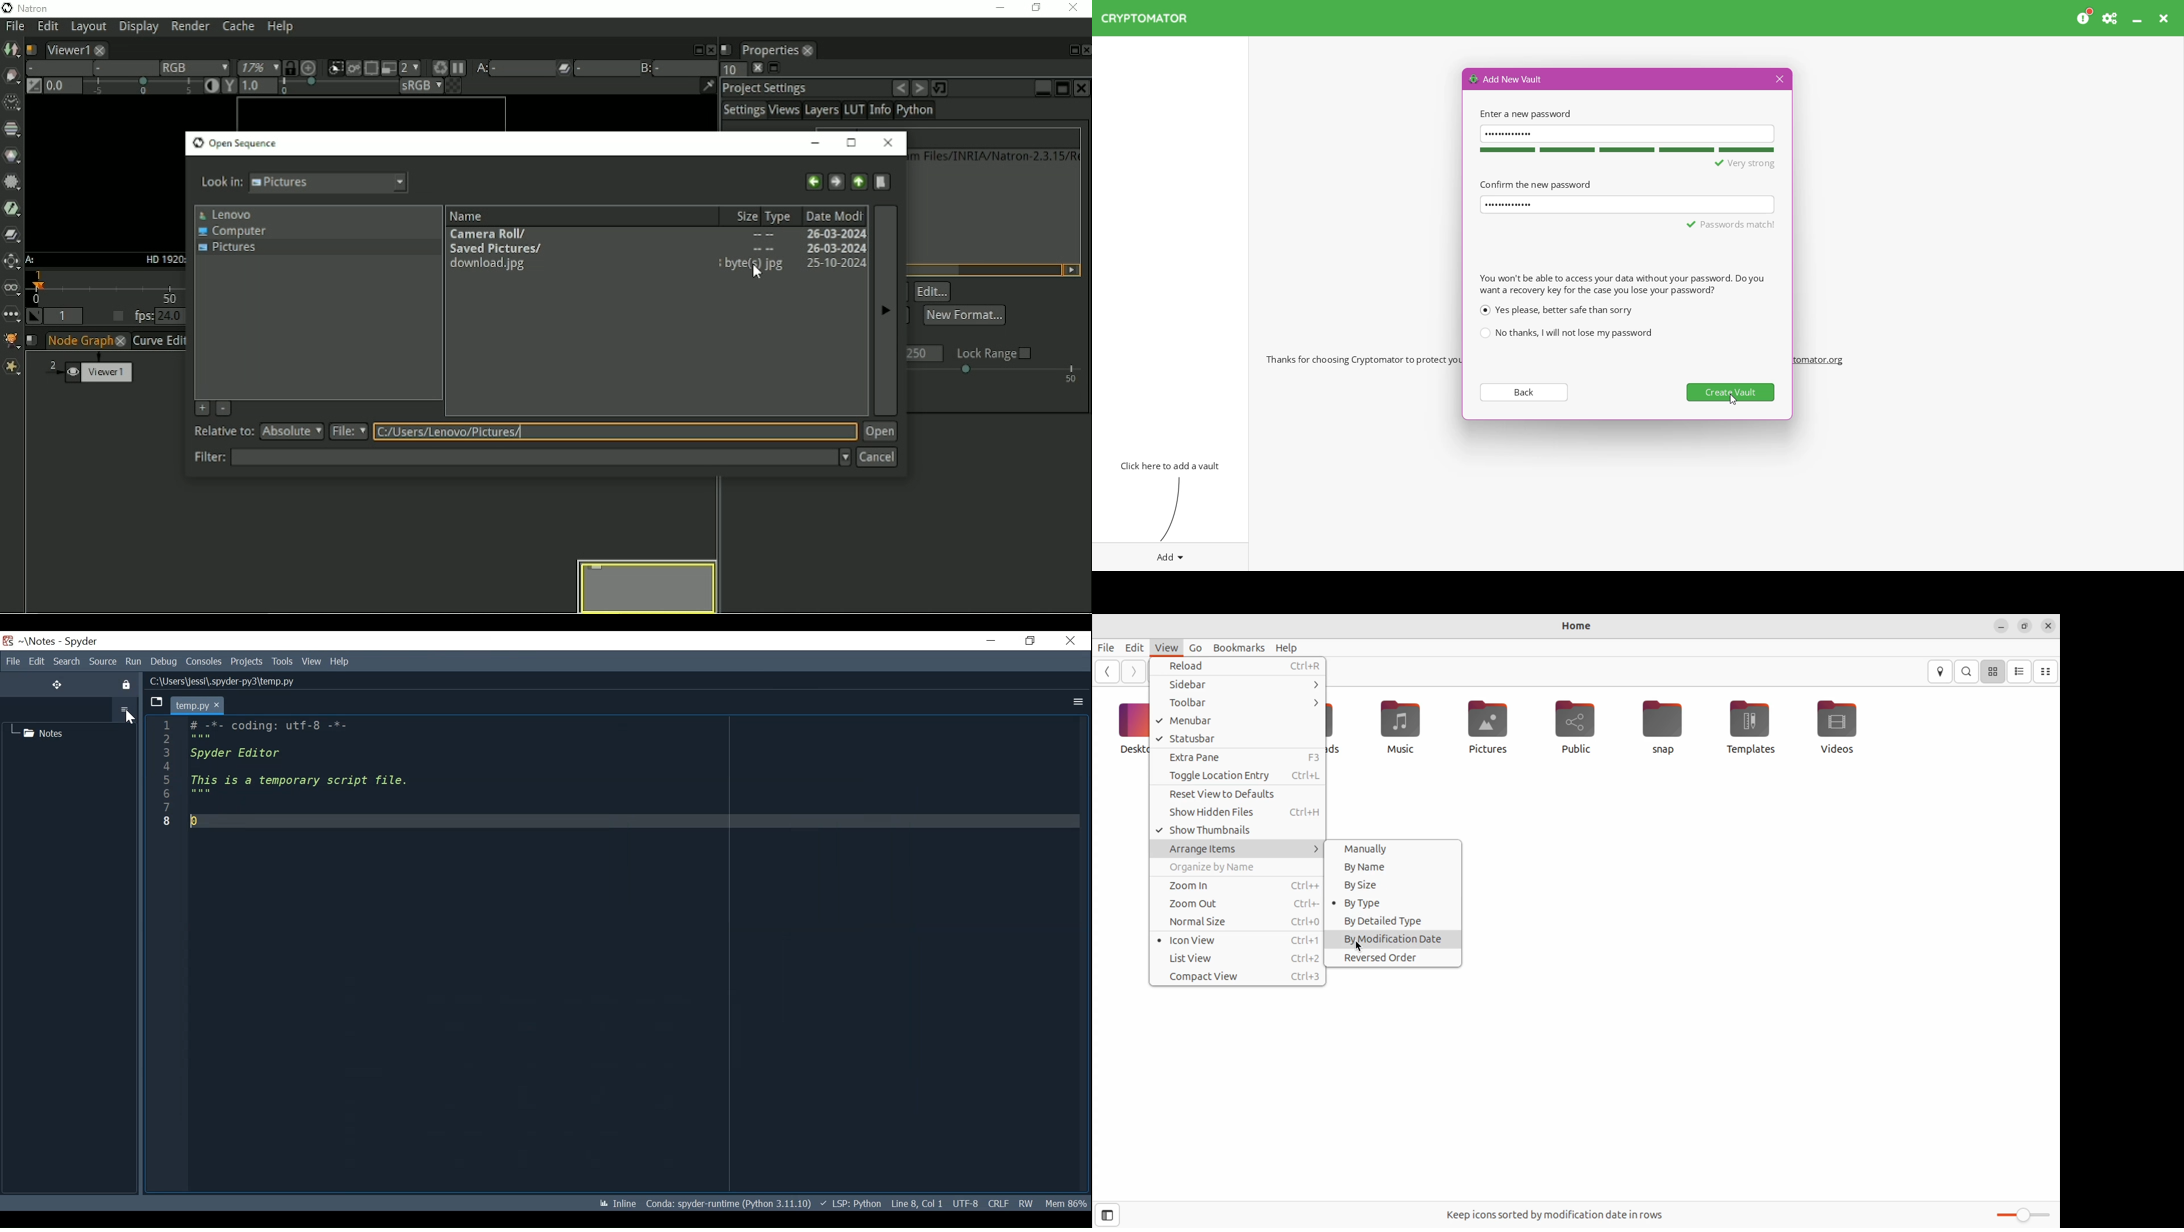  I want to click on Line 8, Col 1, so click(916, 1204).